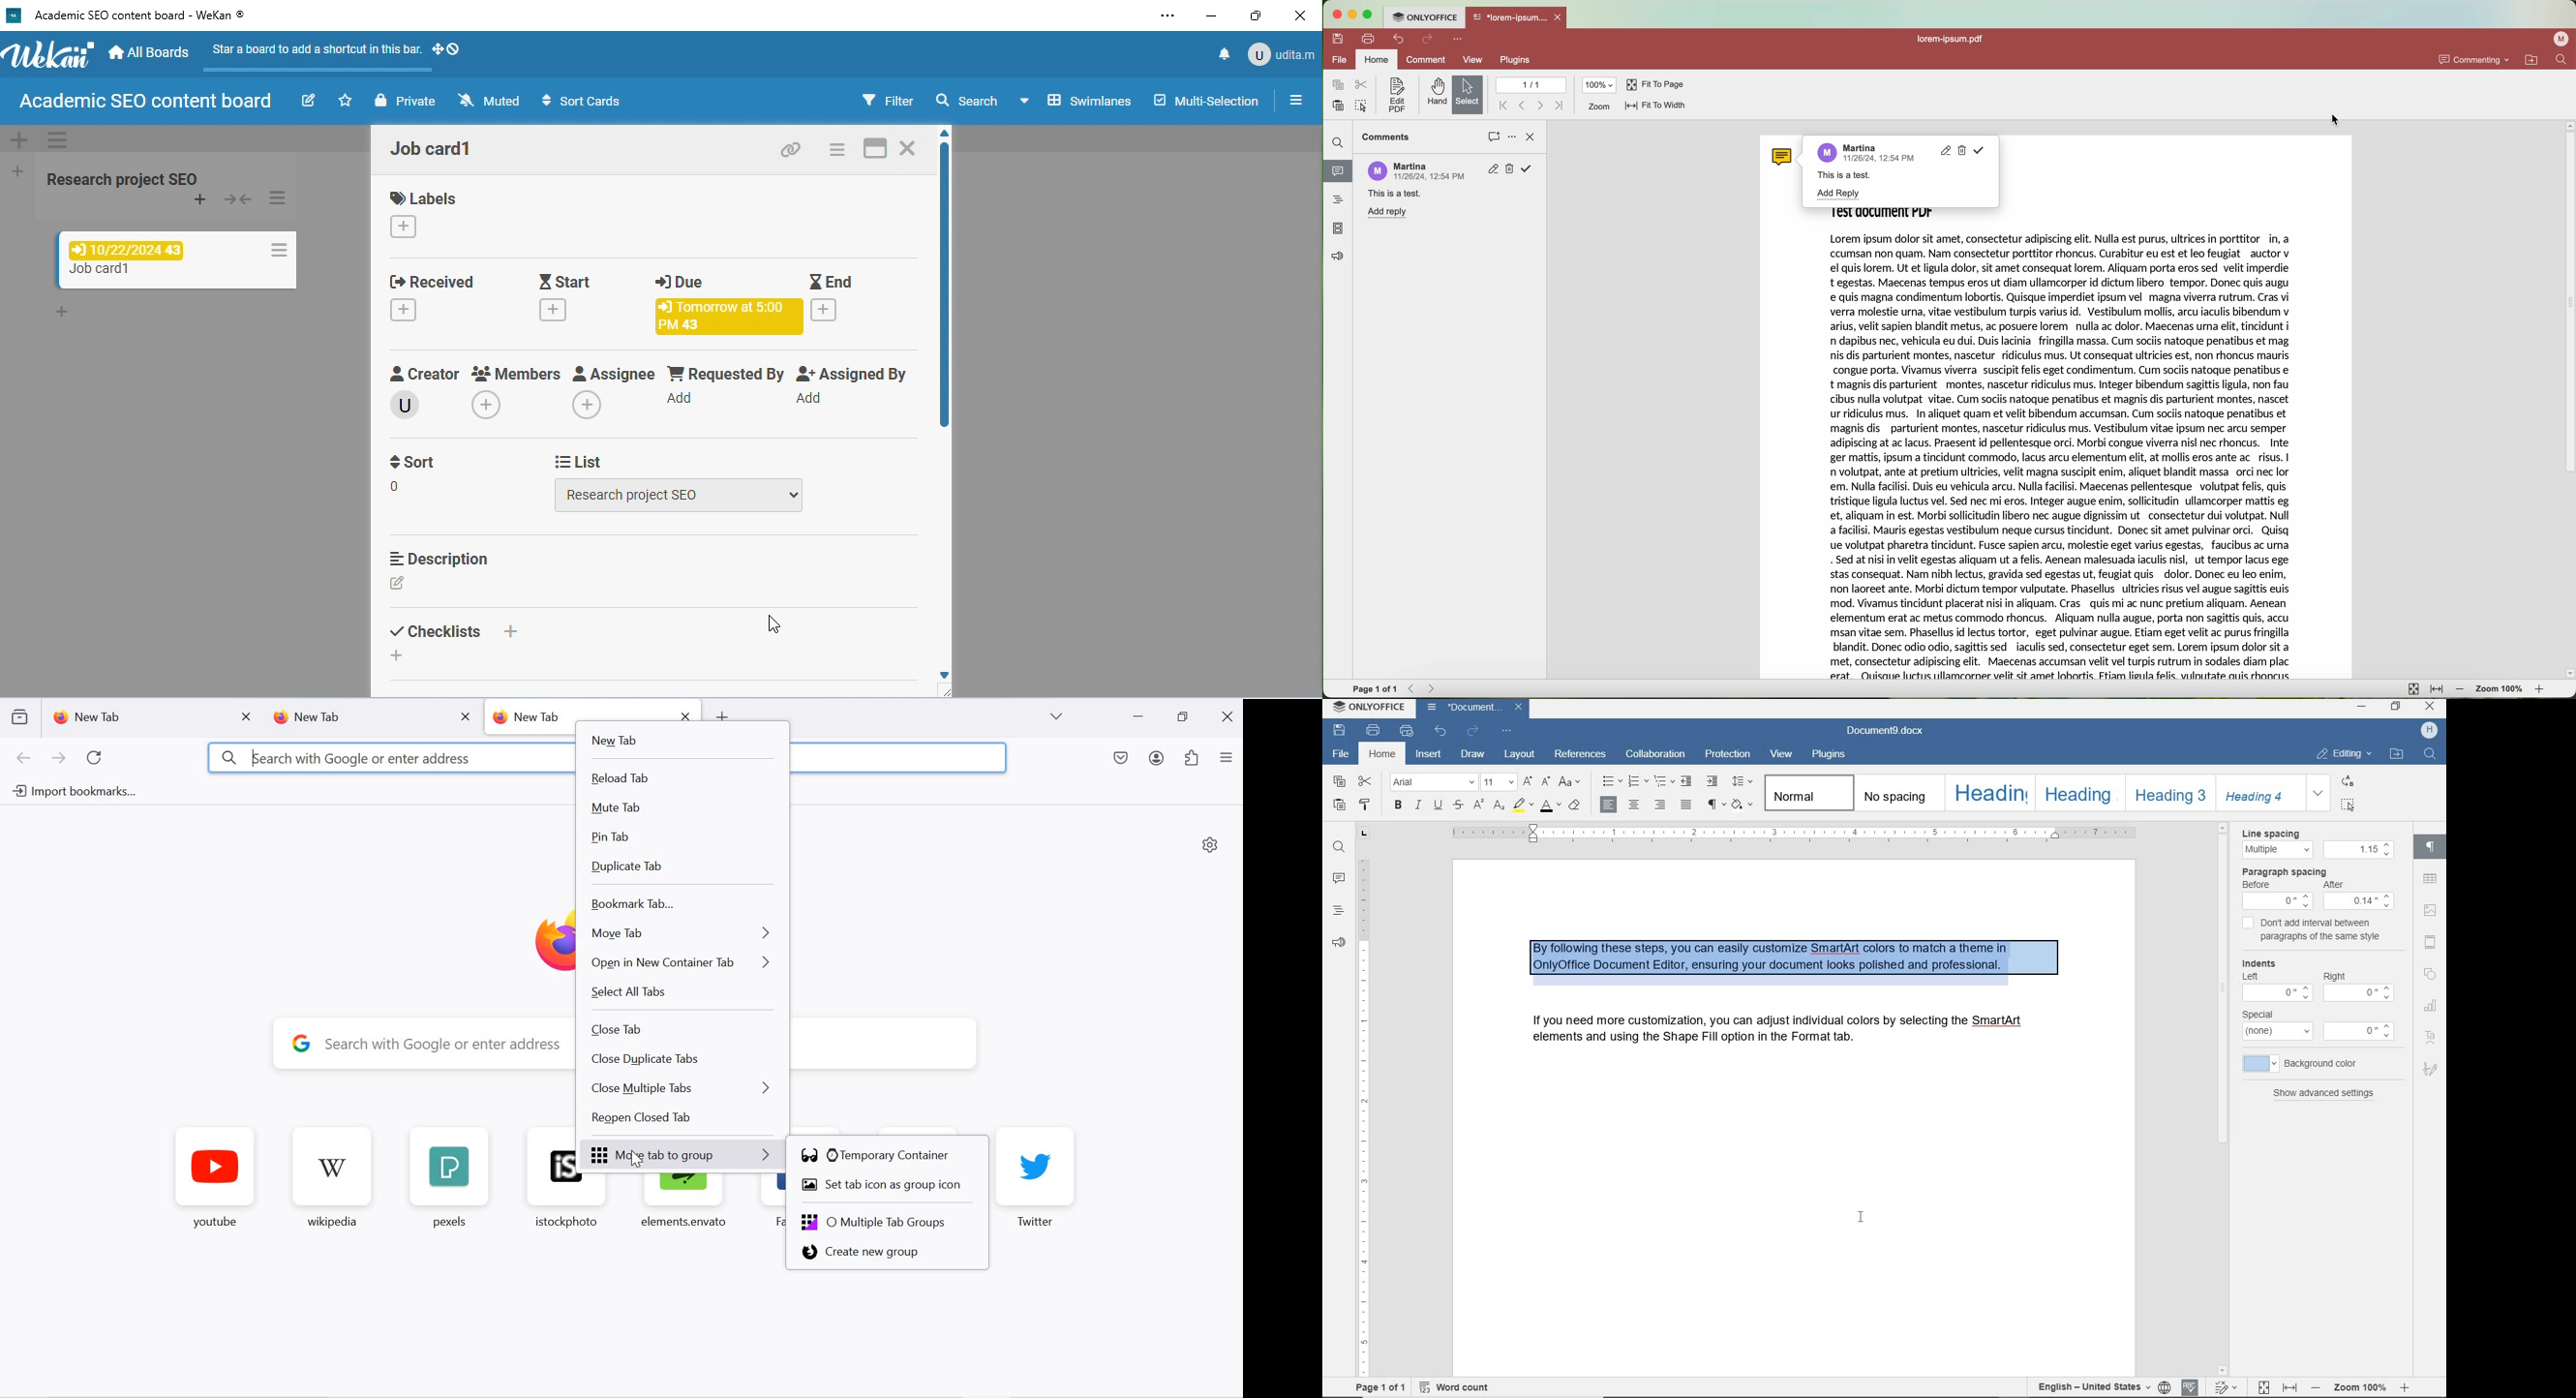 The width and height of the screenshot is (2576, 1400). What do you see at coordinates (1743, 805) in the screenshot?
I see `shading` at bounding box center [1743, 805].